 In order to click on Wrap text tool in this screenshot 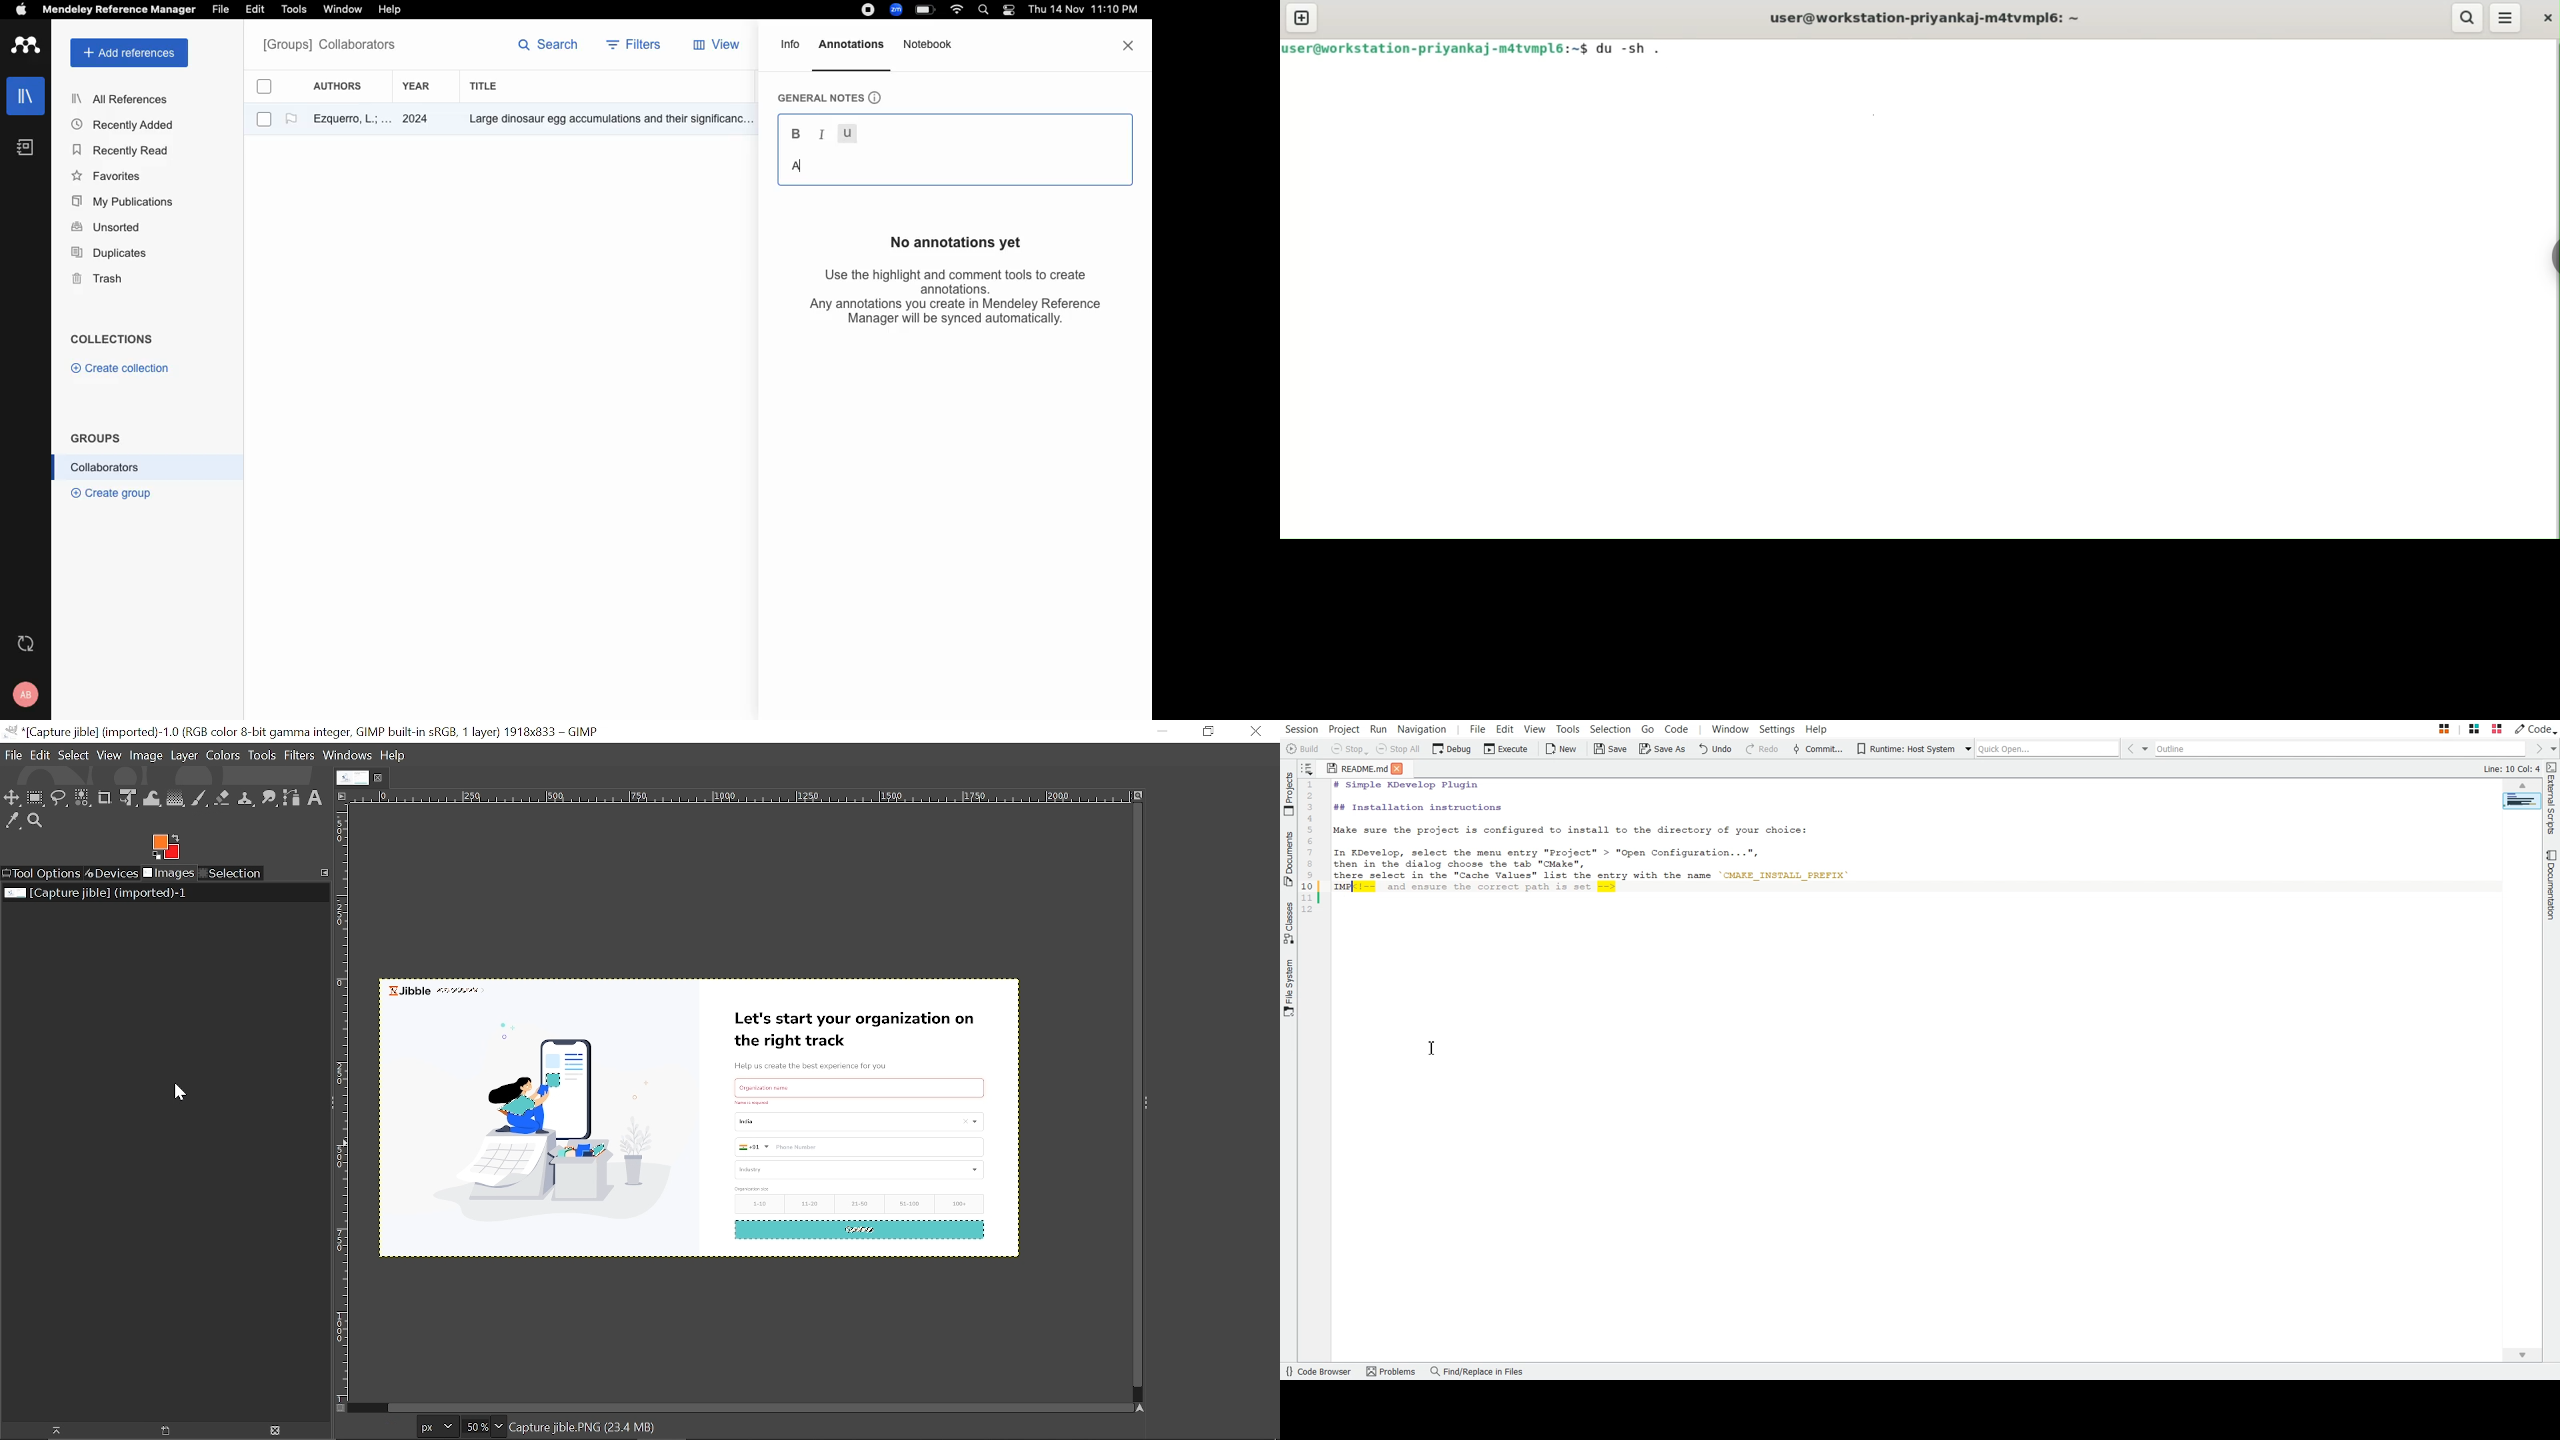, I will do `click(152, 799)`.